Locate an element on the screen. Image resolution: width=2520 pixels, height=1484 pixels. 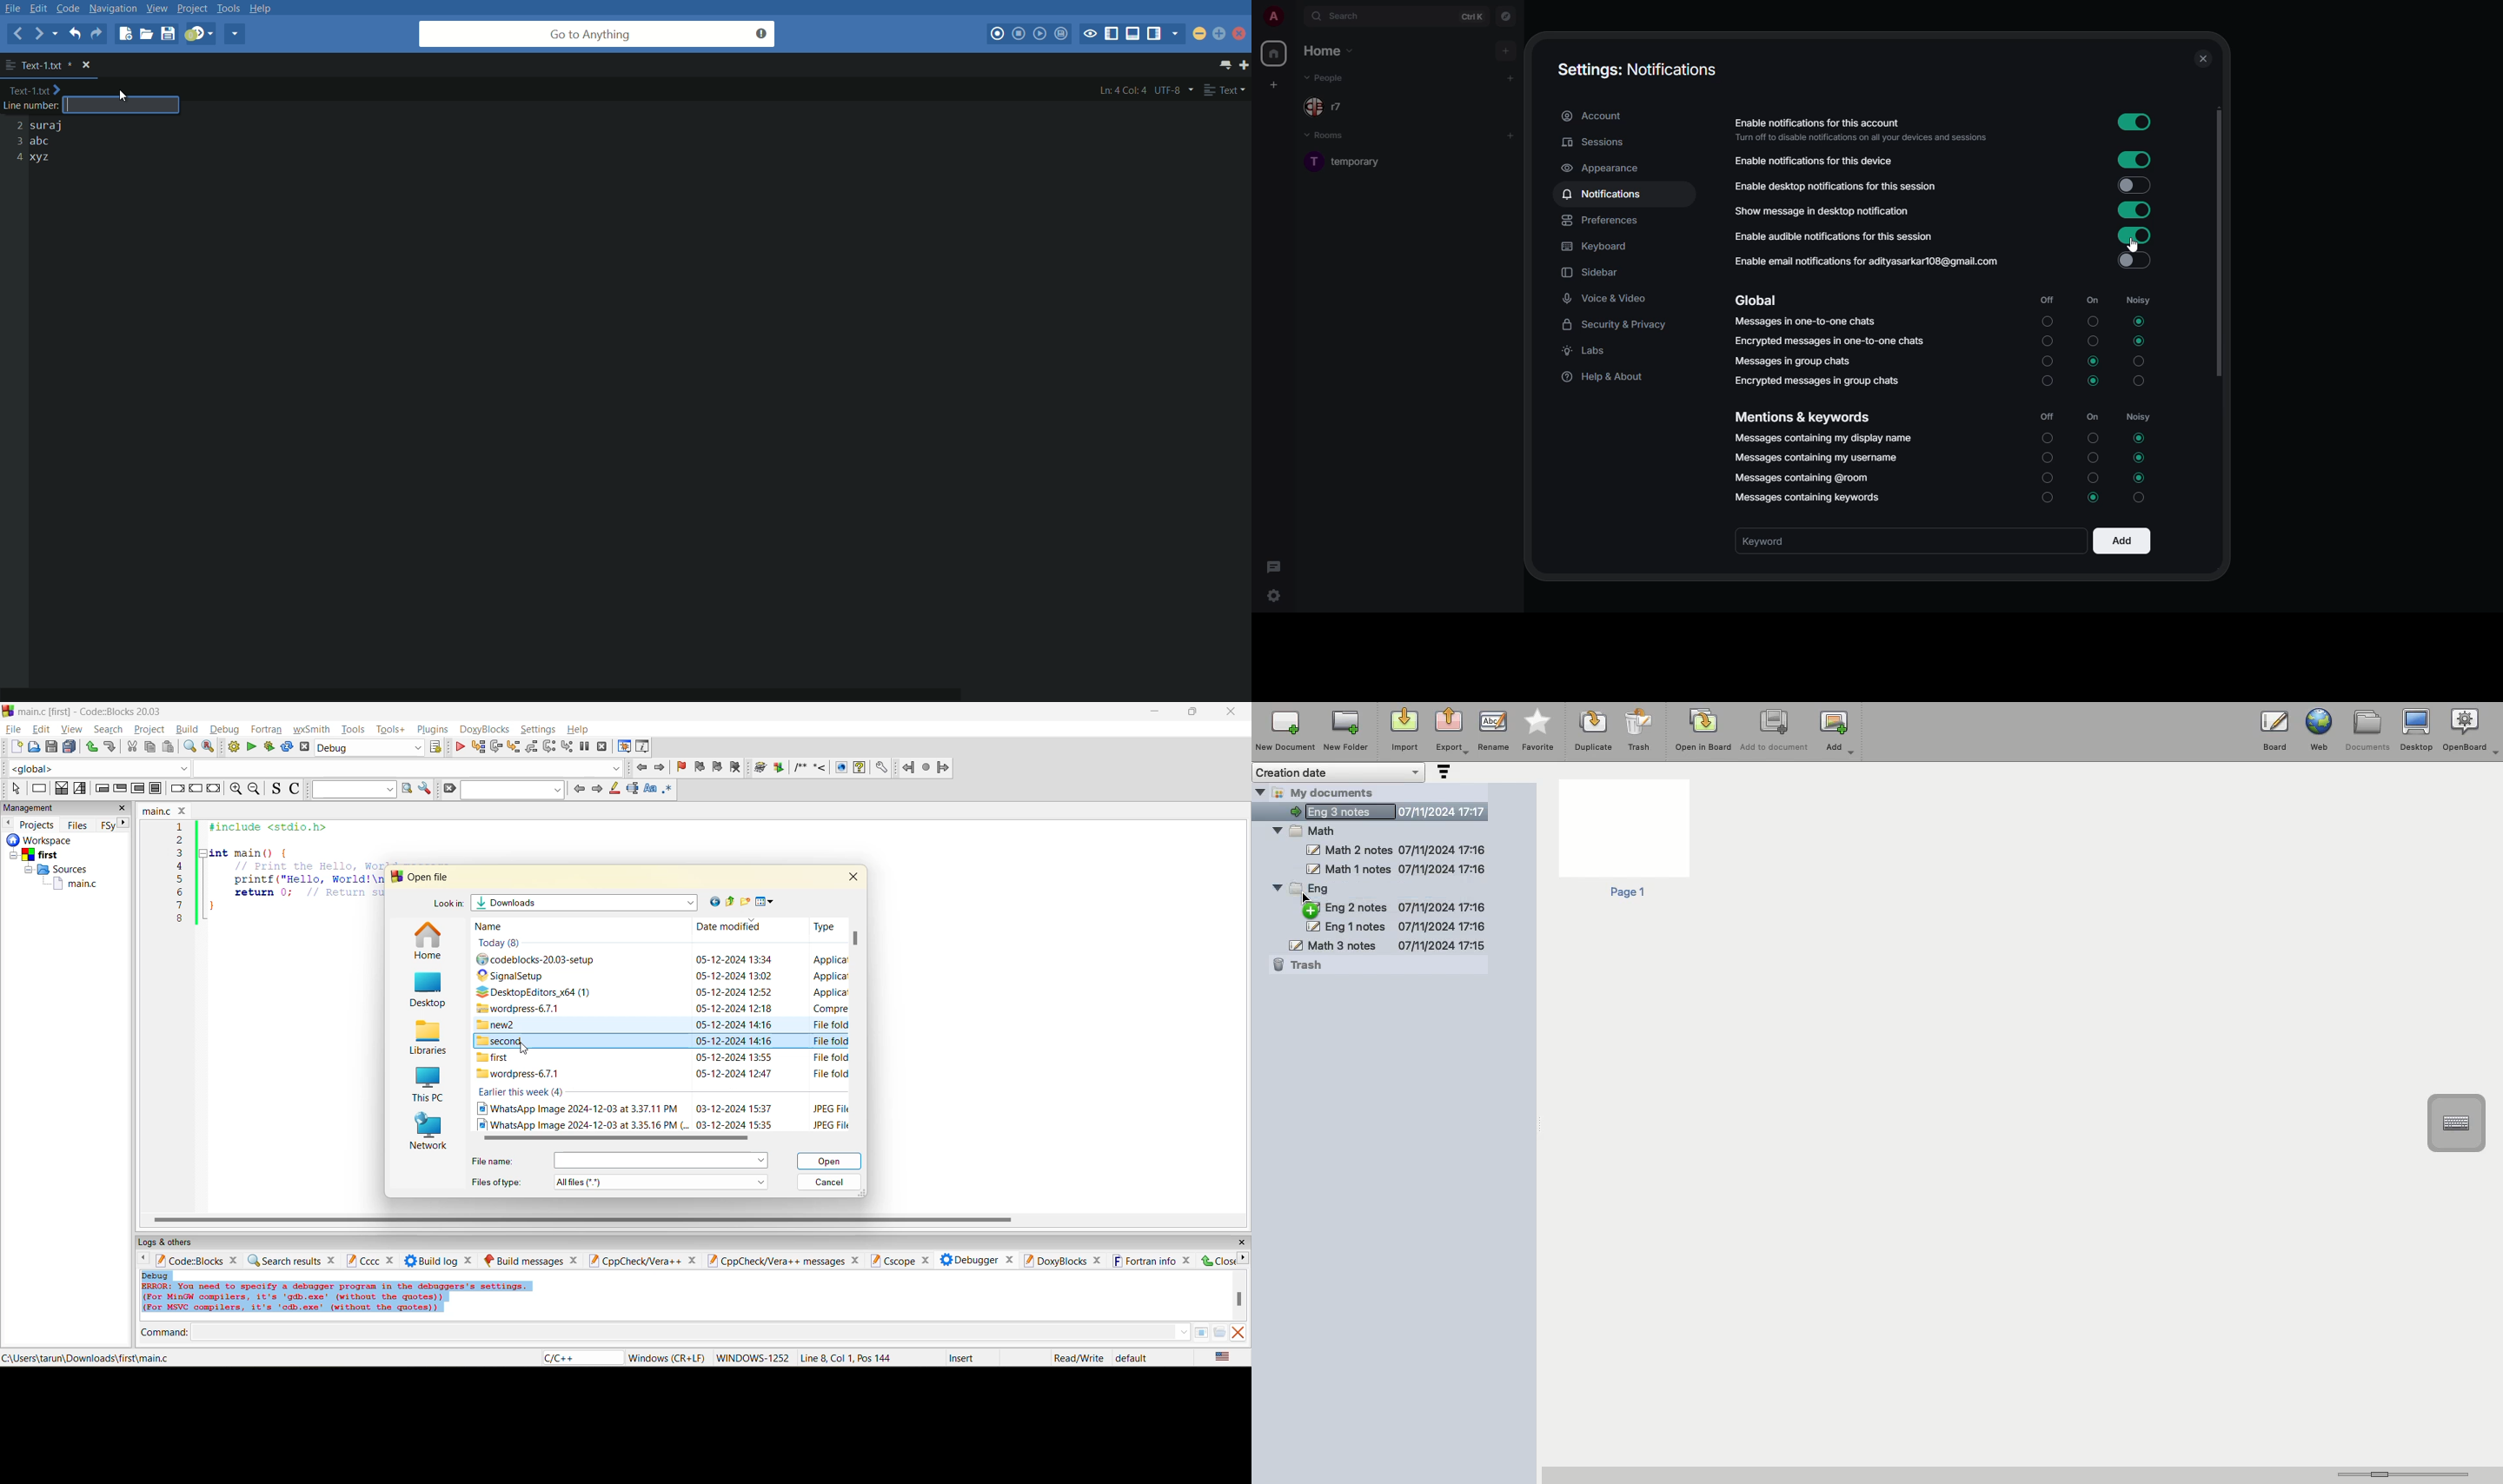
date and time is located at coordinates (734, 1073).